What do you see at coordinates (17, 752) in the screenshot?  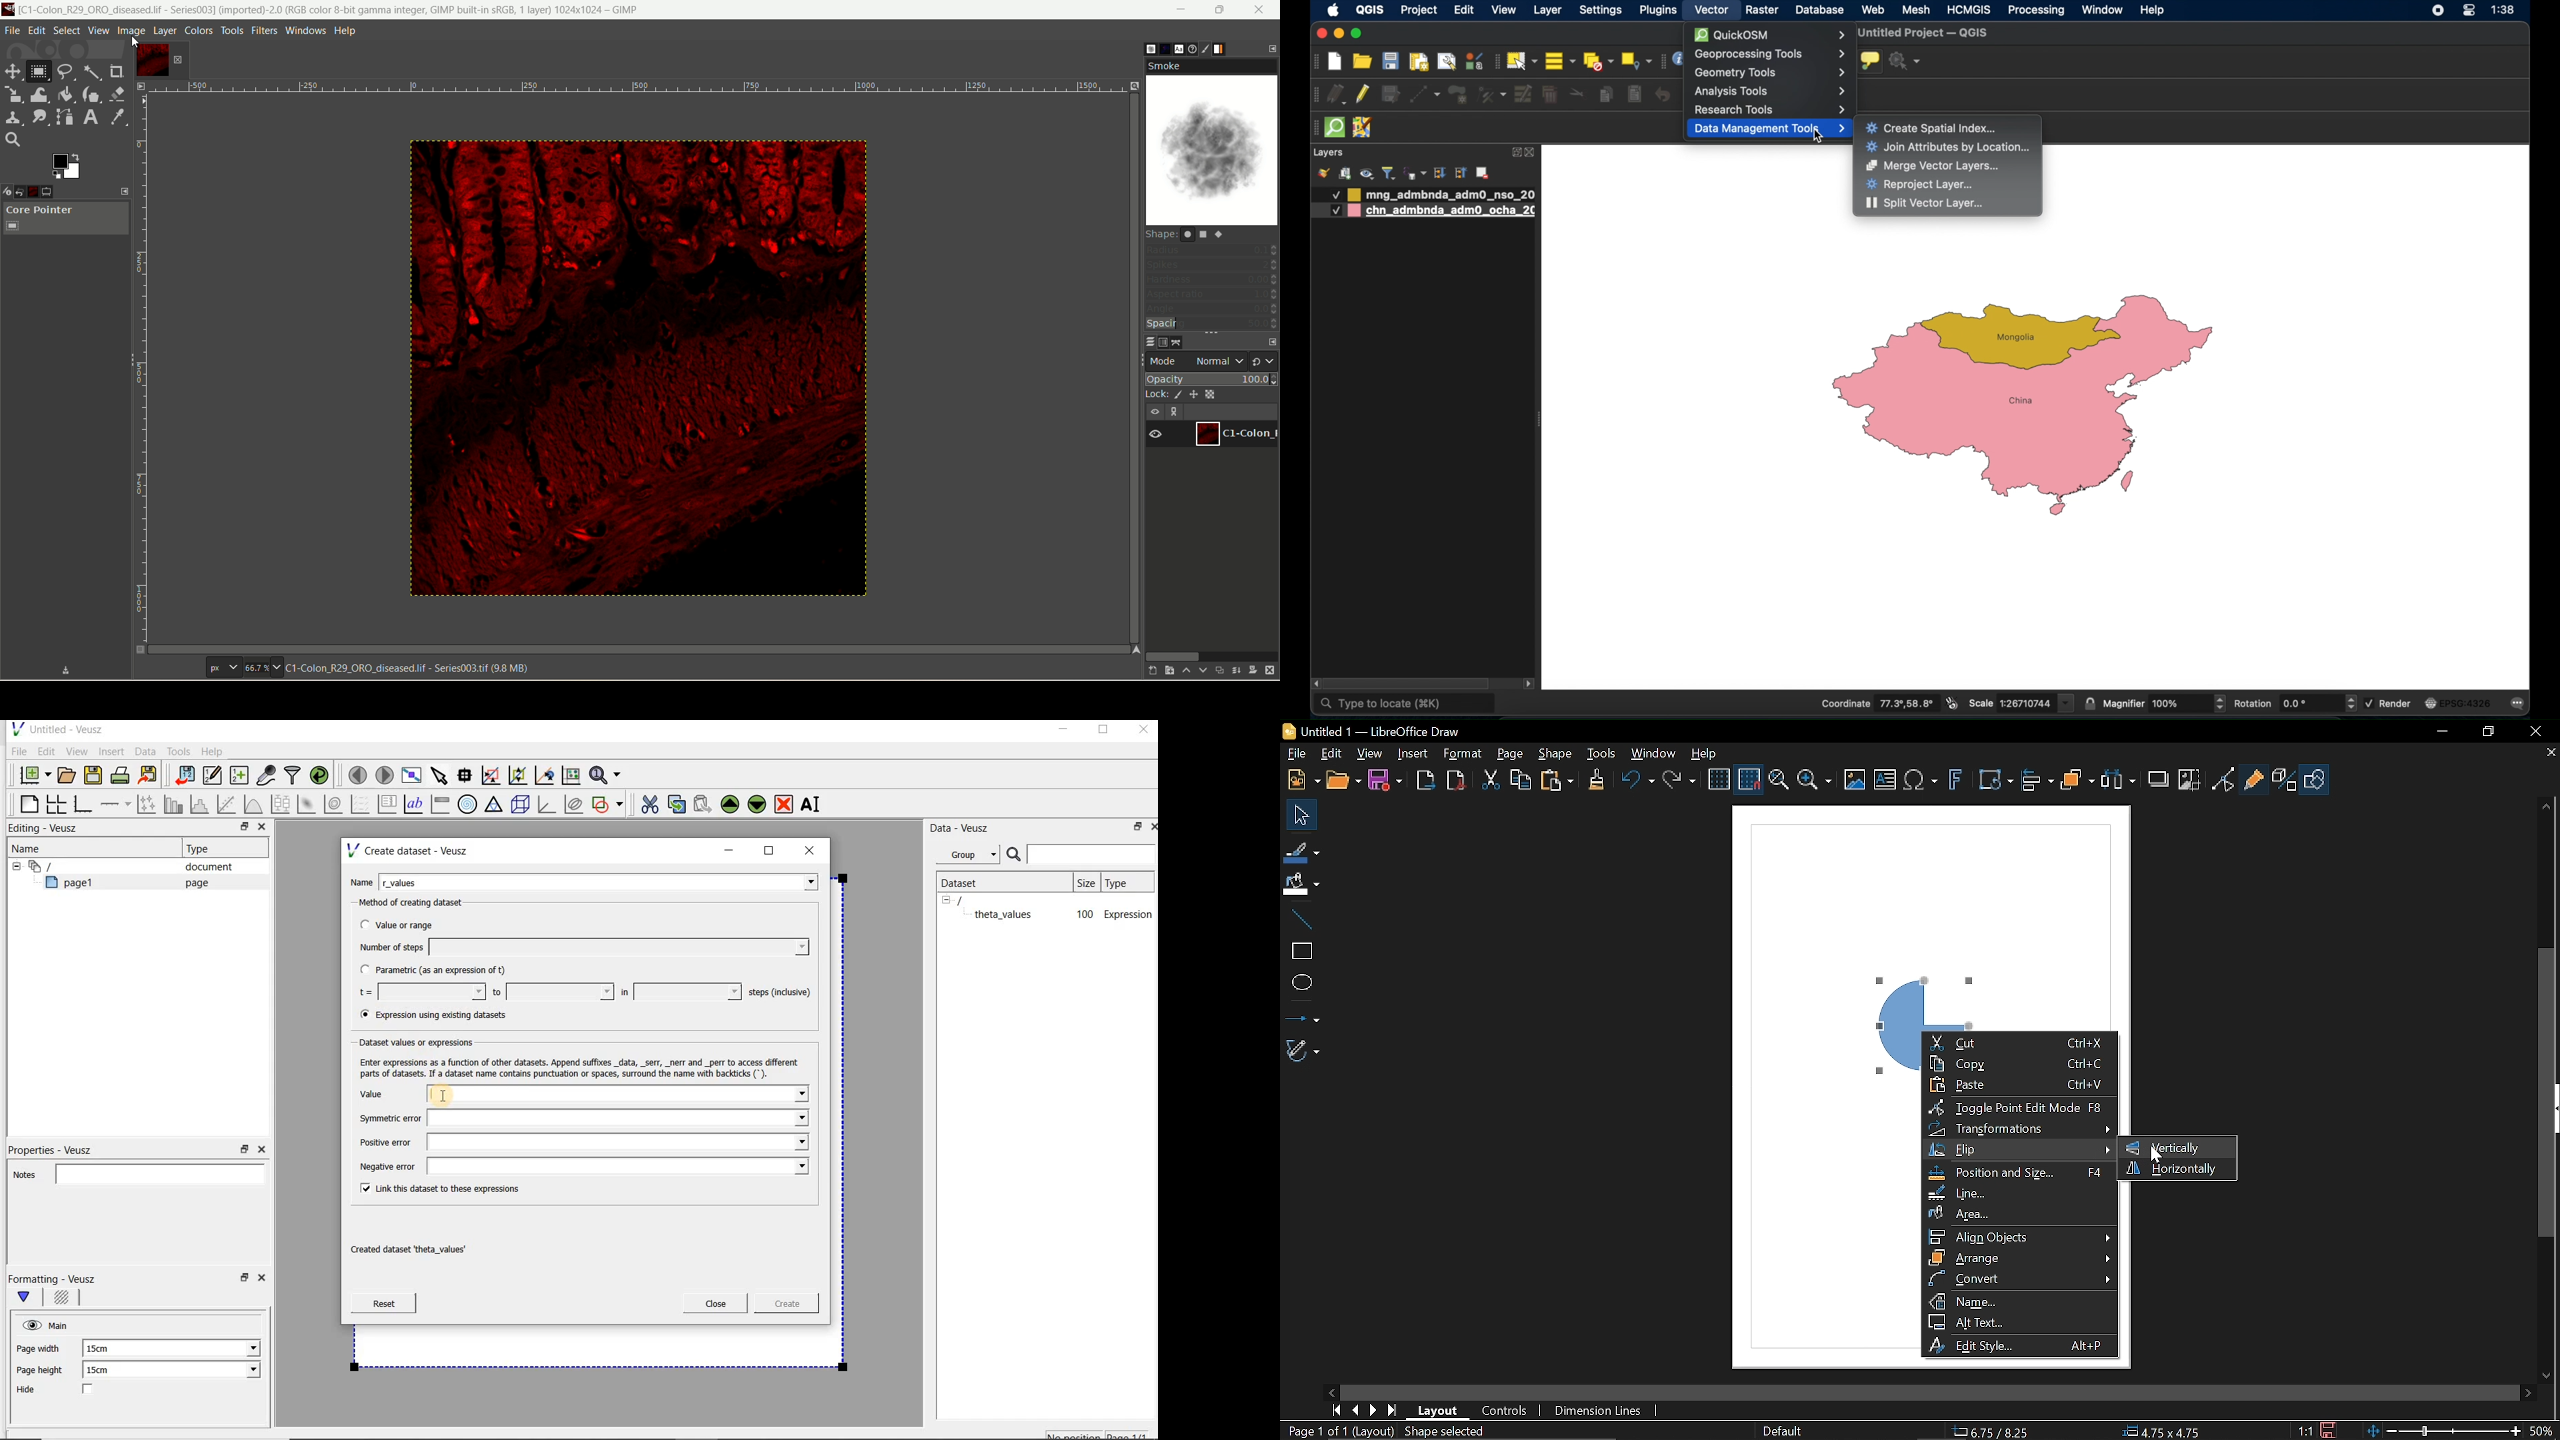 I see `File` at bounding box center [17, 752].